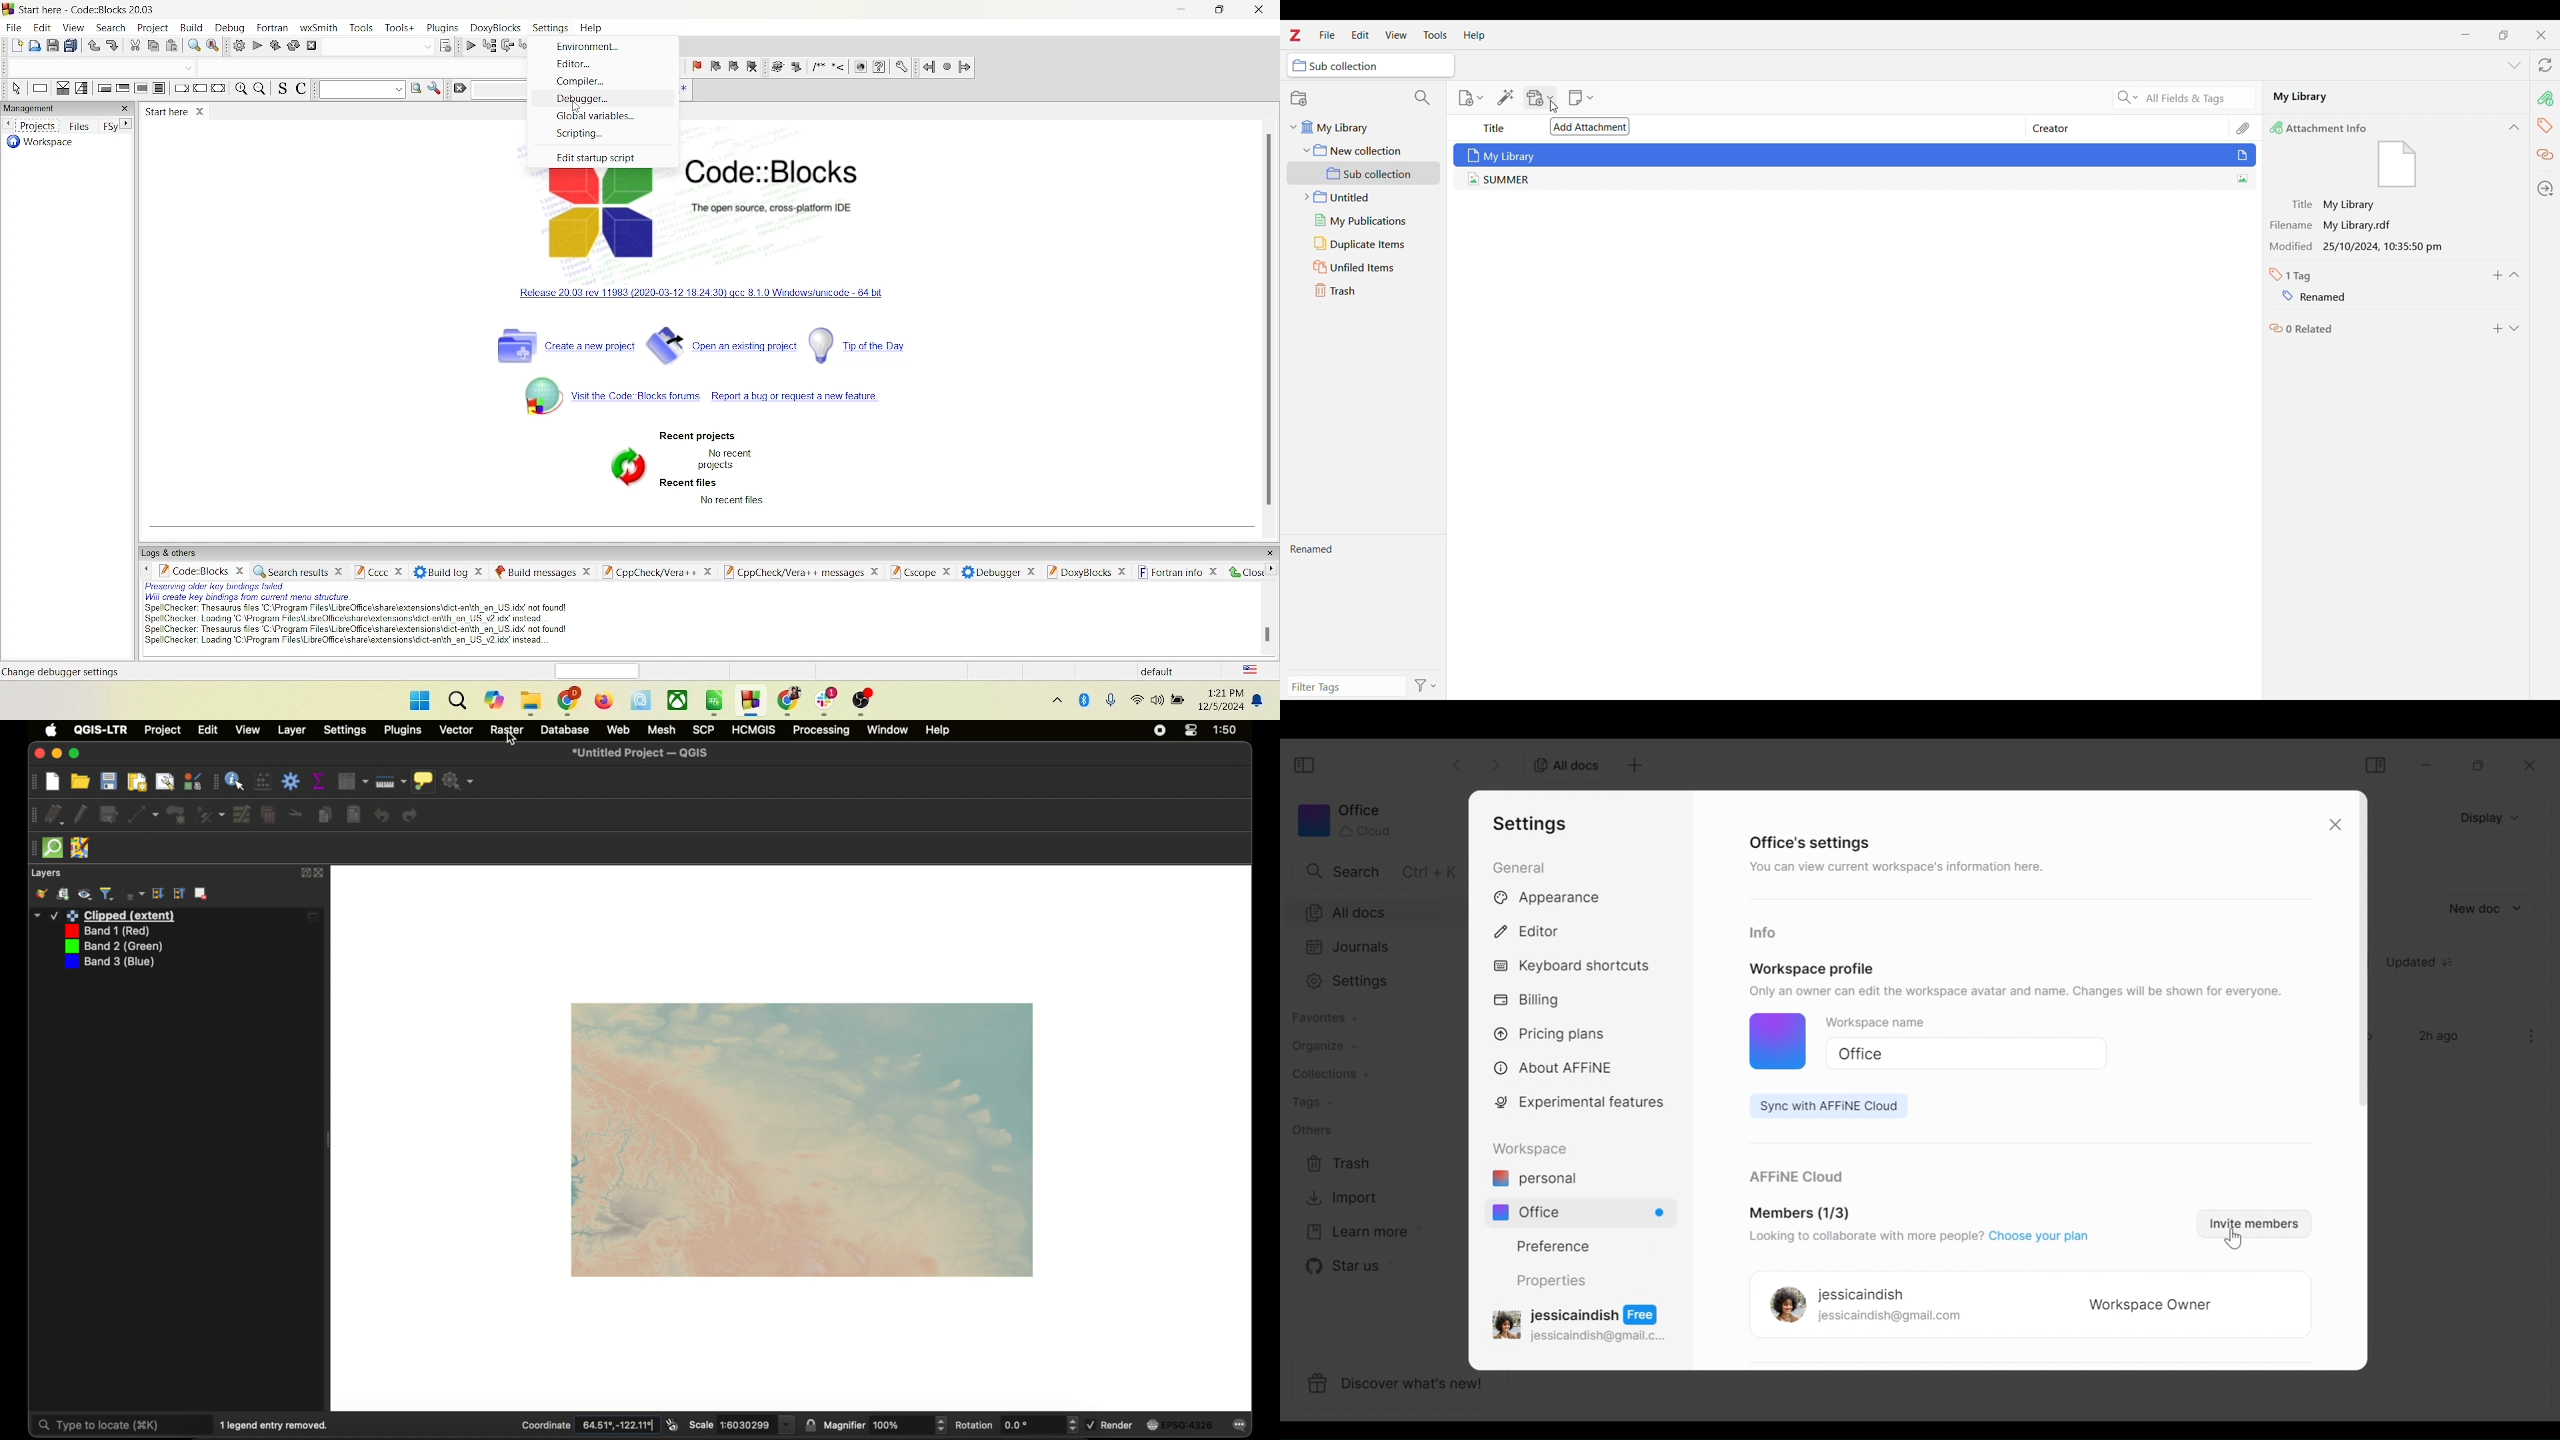  I want to click on Only an owner can edit the workspace avatar and name. Changes will be shown for everyone., so click(2019, 991).